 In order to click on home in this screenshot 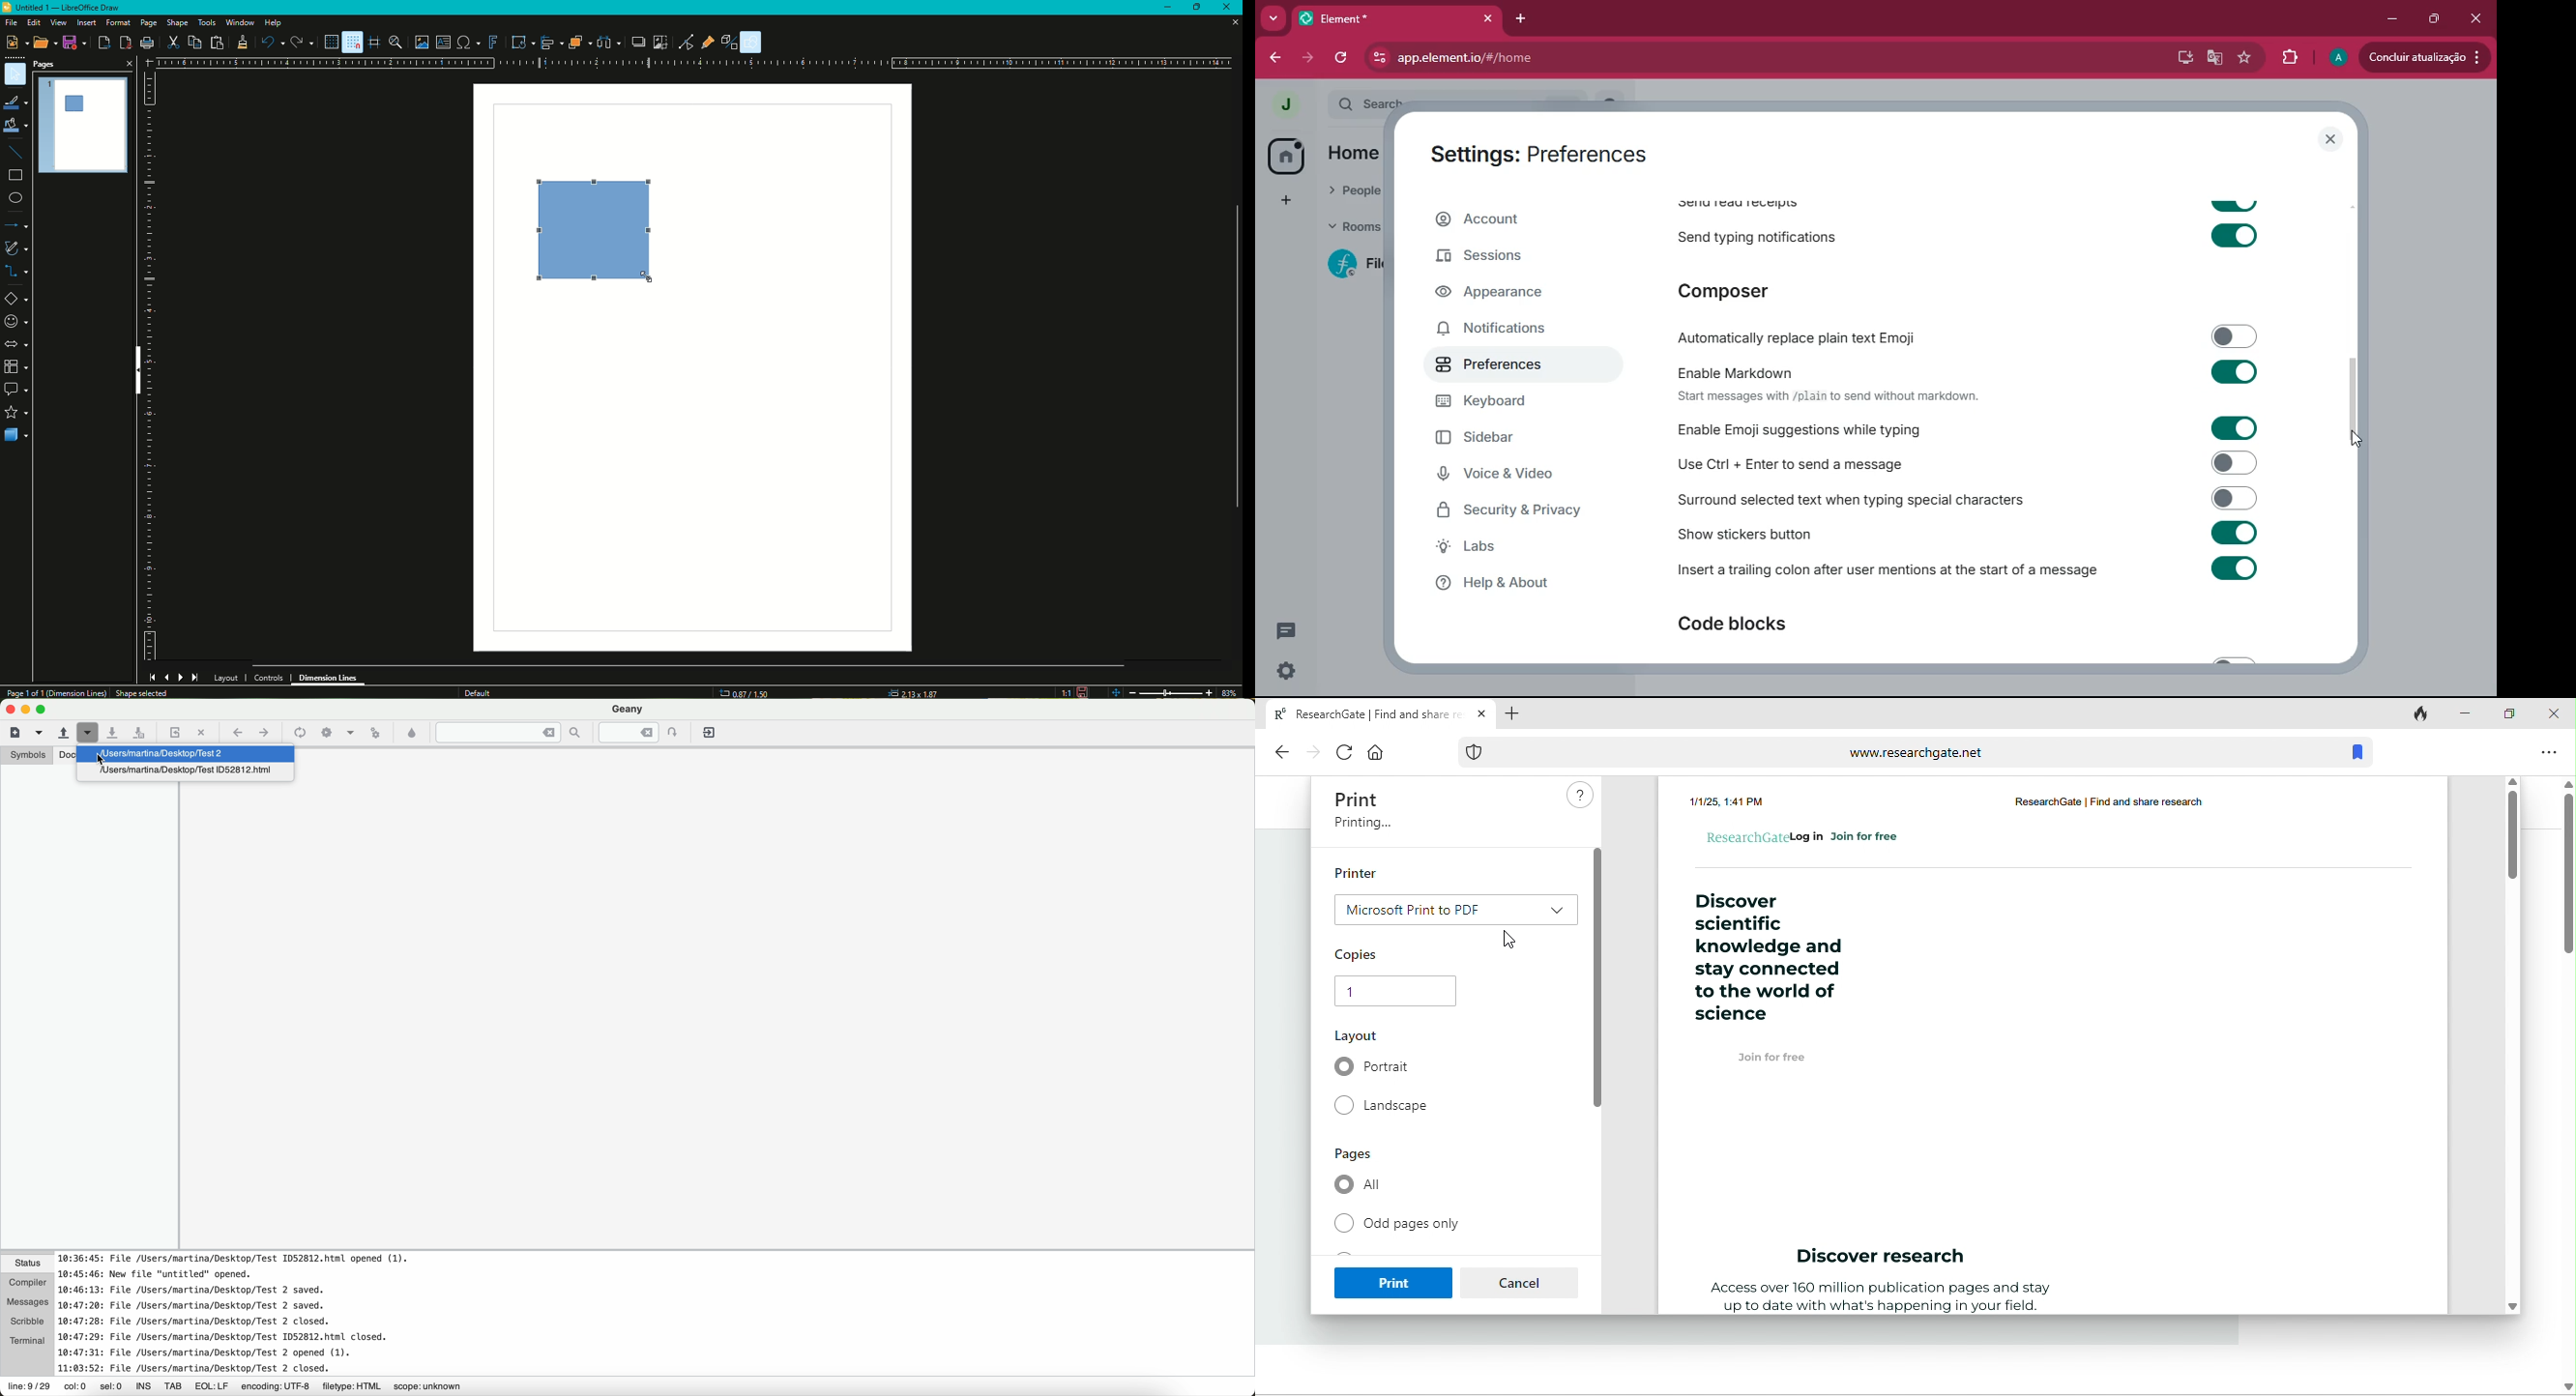, I will do `click(1286, 155)`.